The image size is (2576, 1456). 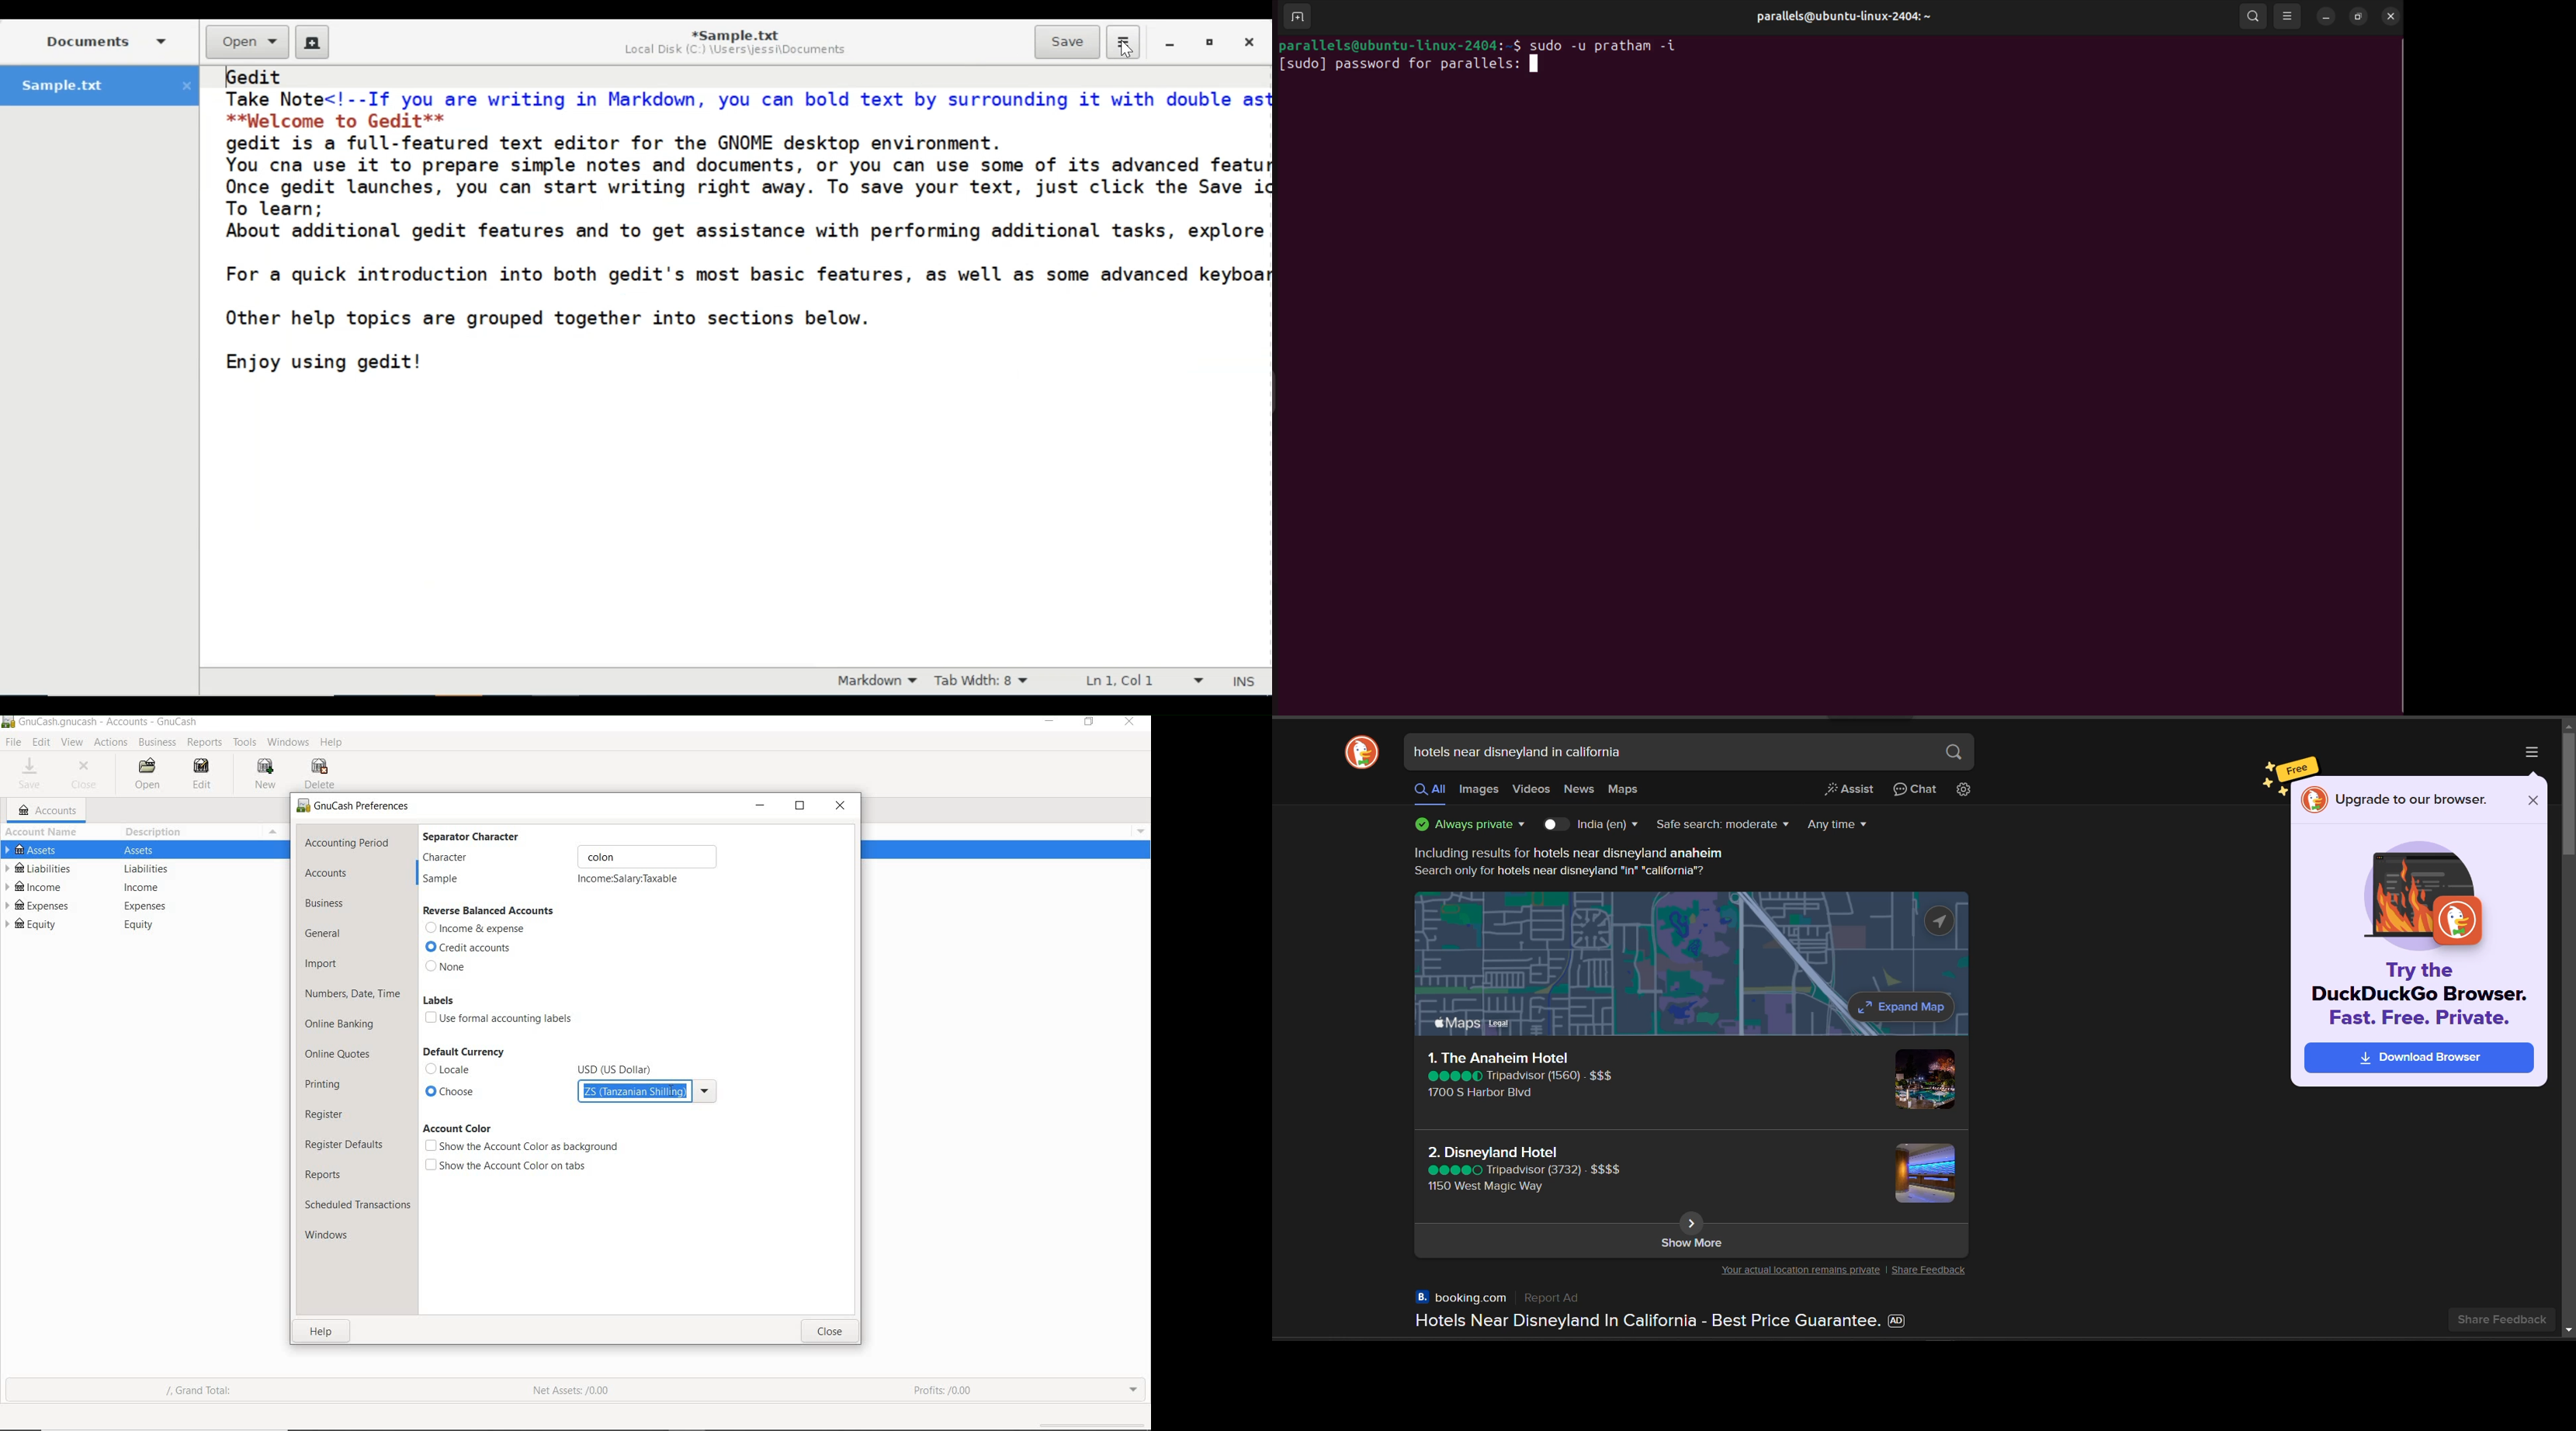 I want to click on close, so click(x=1132, y=723).